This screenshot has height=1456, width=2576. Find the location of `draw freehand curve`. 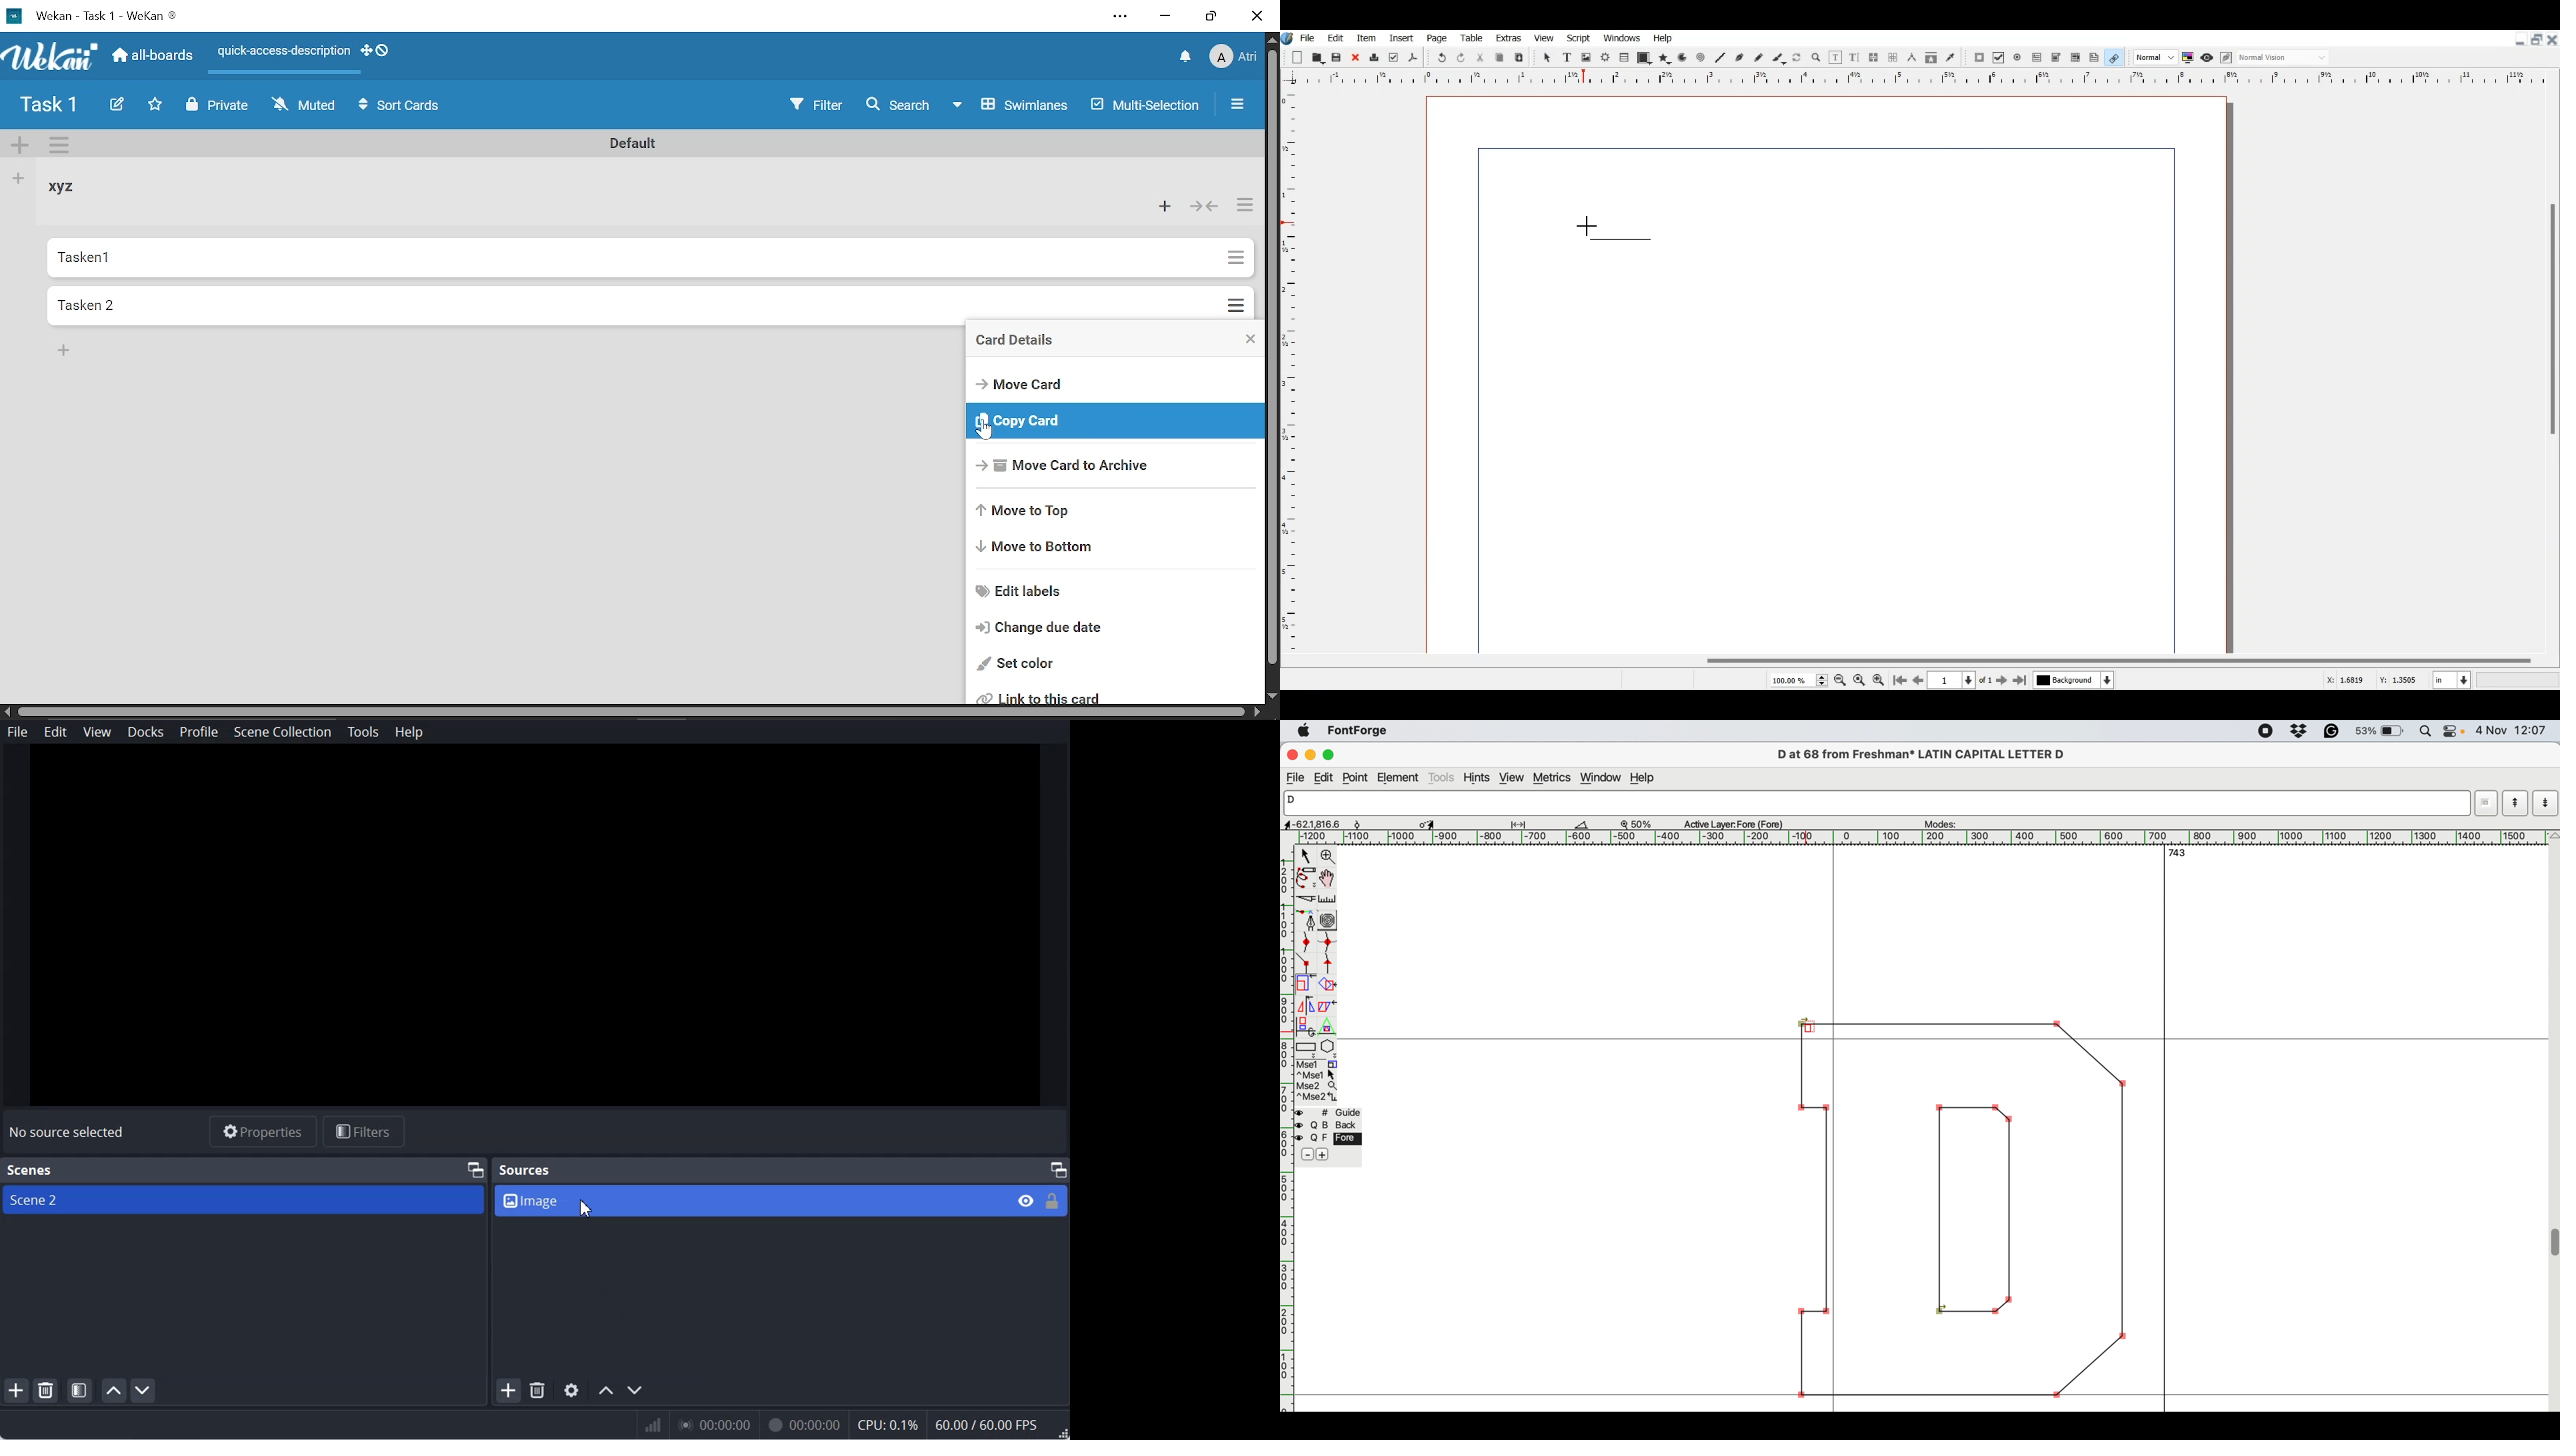

draw freehand curve is located at coordinates (1306, 877).